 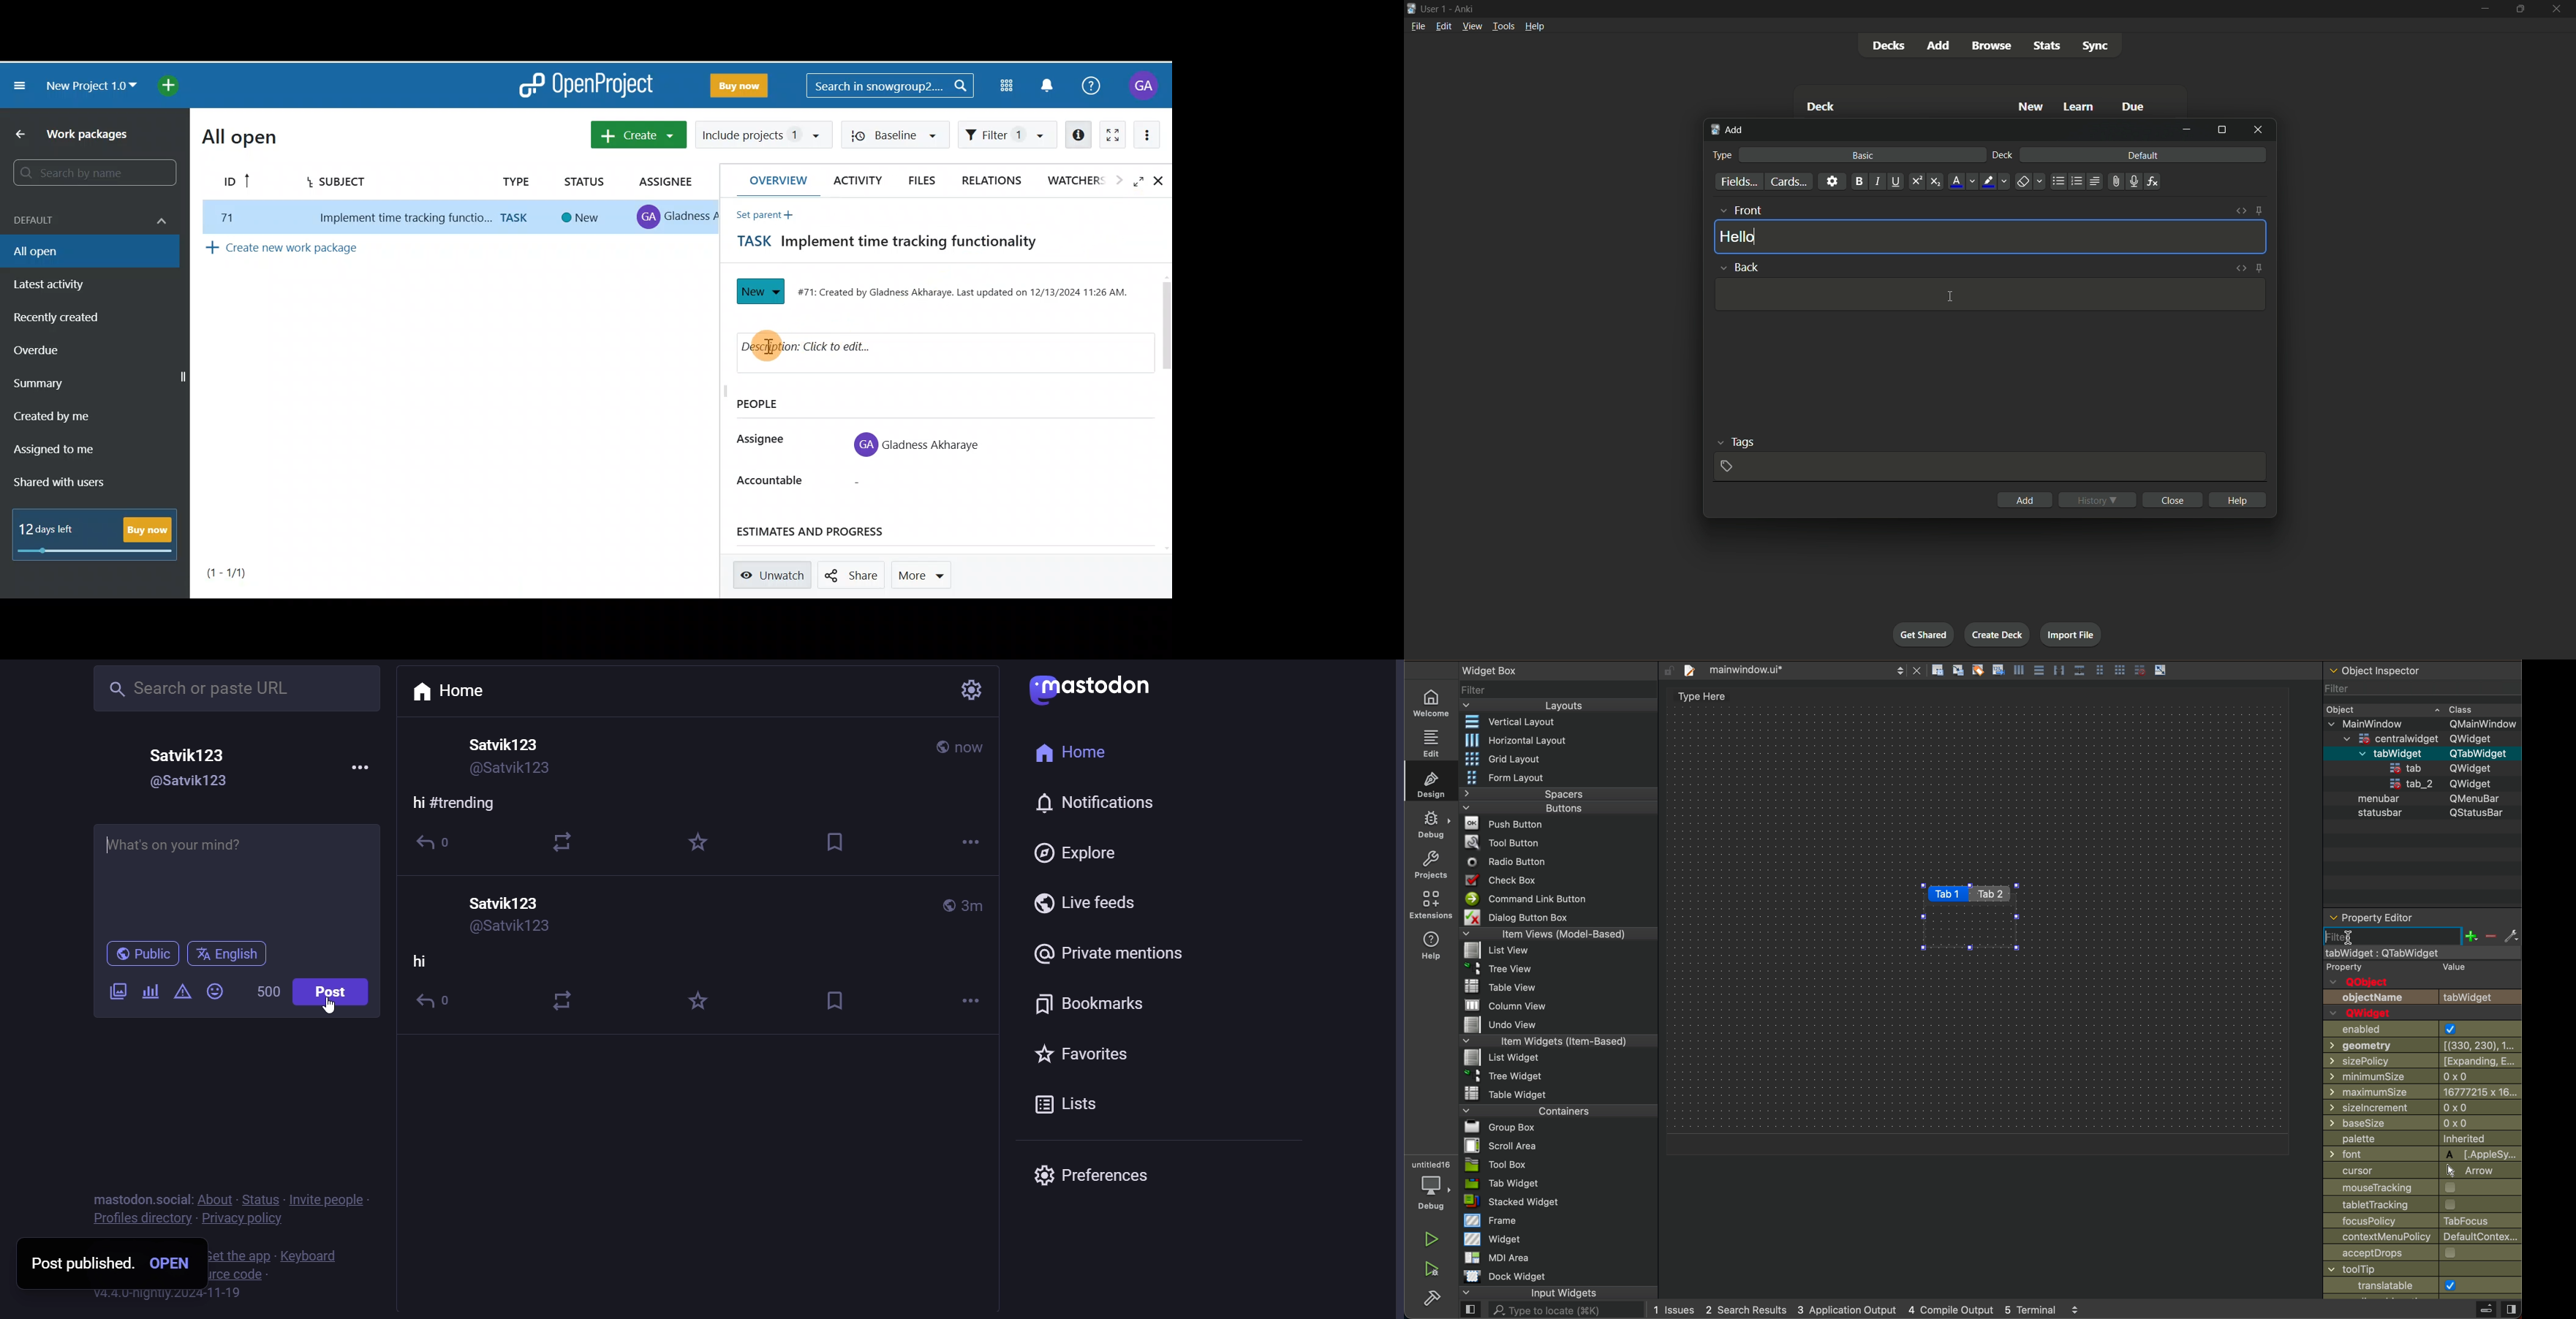 What do you see at coordinates (973, 907) in the screenshot?
I see `last modified` at bounding box center [973, 907].